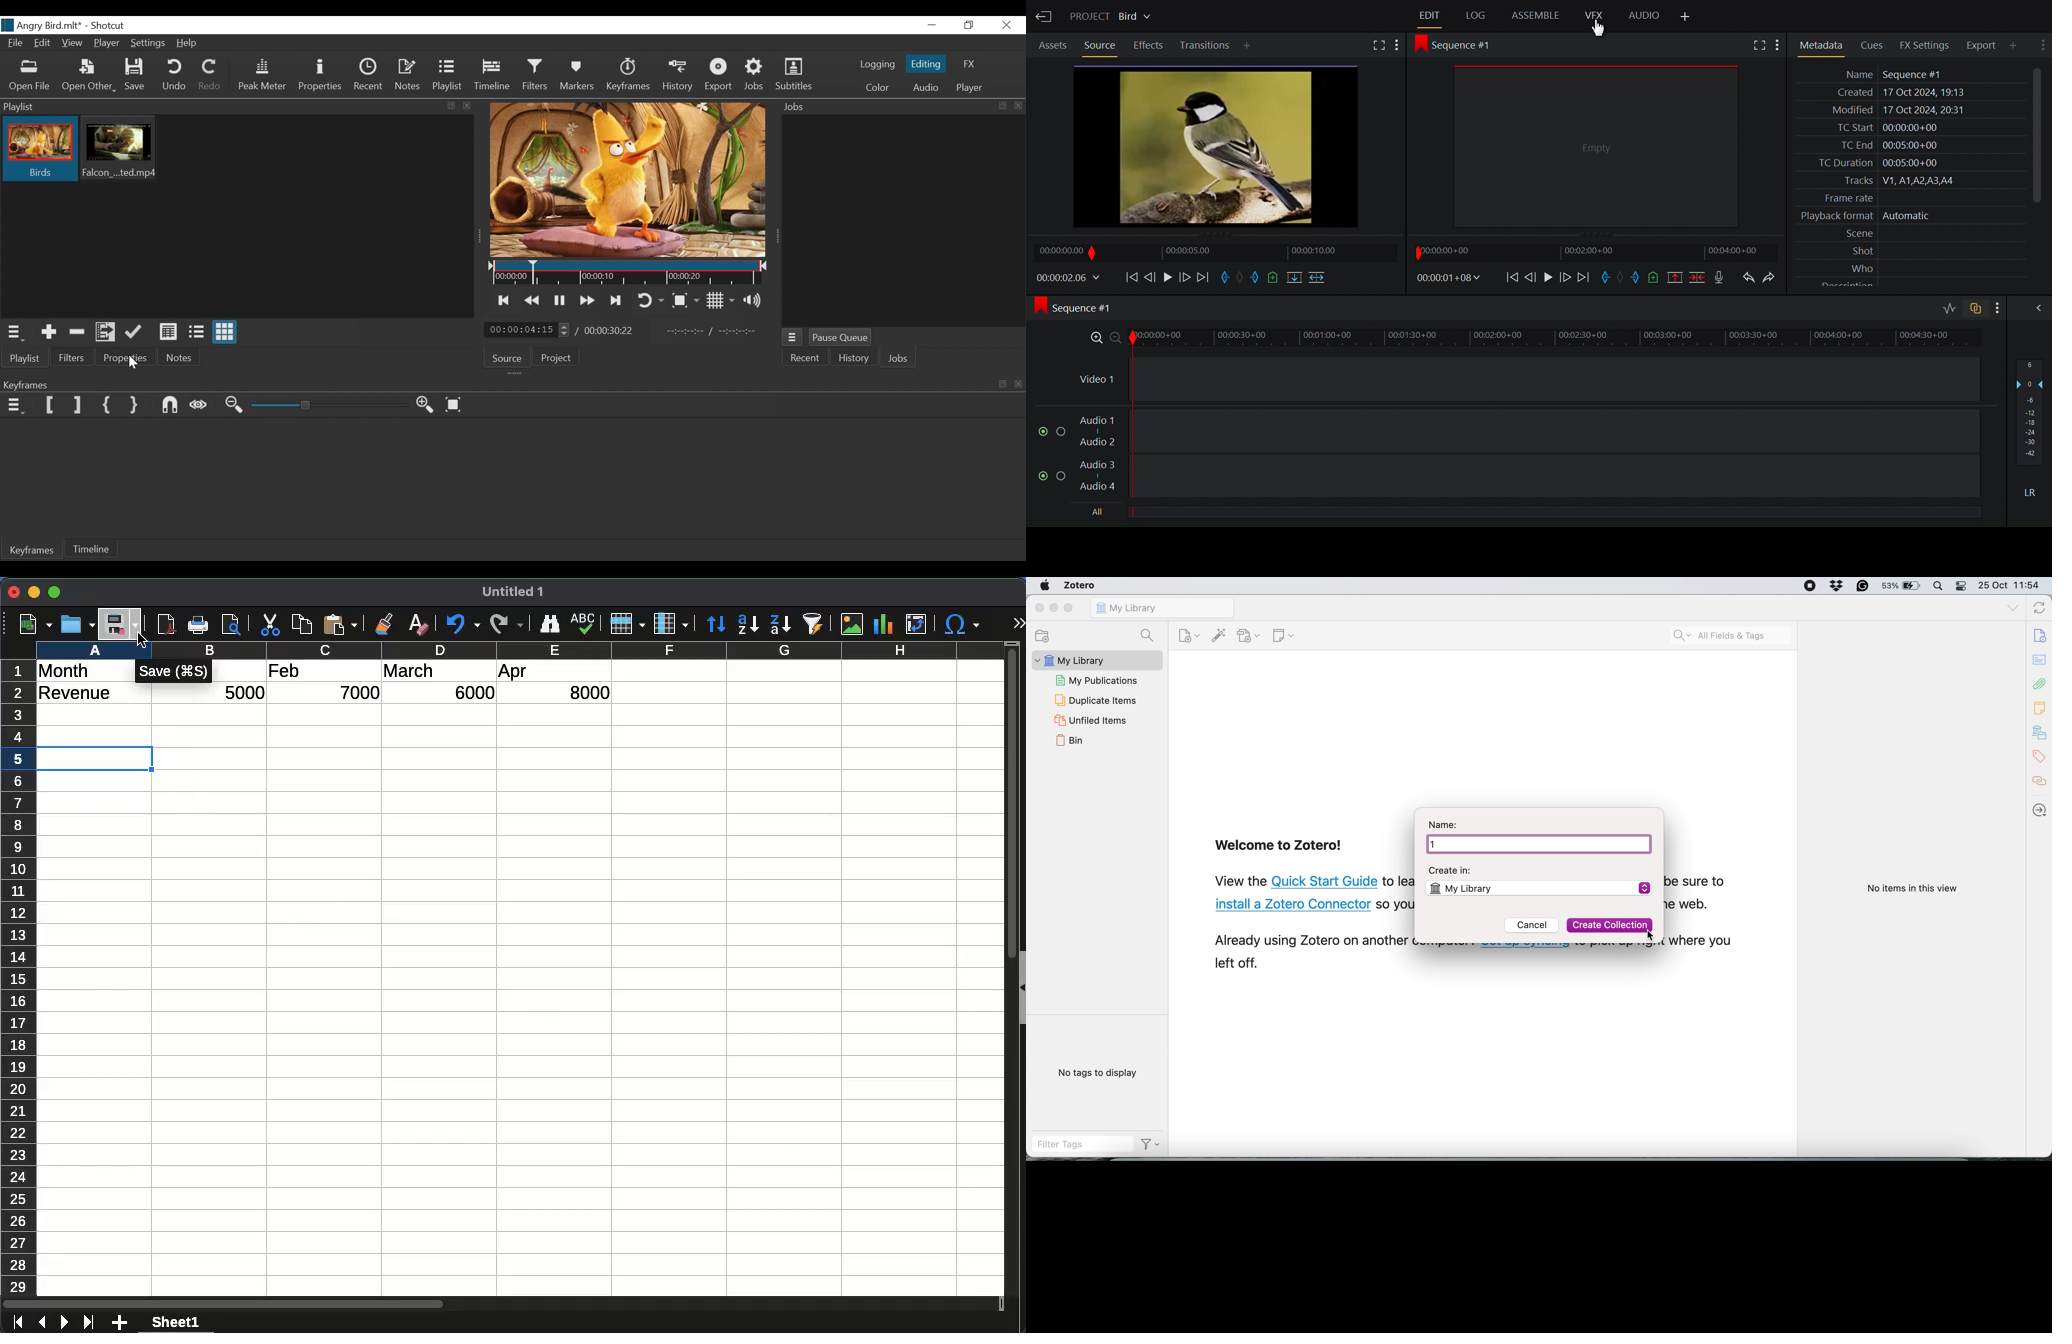 The image size is (2072, 1344). I want to click on Properties, so click(123, 357).